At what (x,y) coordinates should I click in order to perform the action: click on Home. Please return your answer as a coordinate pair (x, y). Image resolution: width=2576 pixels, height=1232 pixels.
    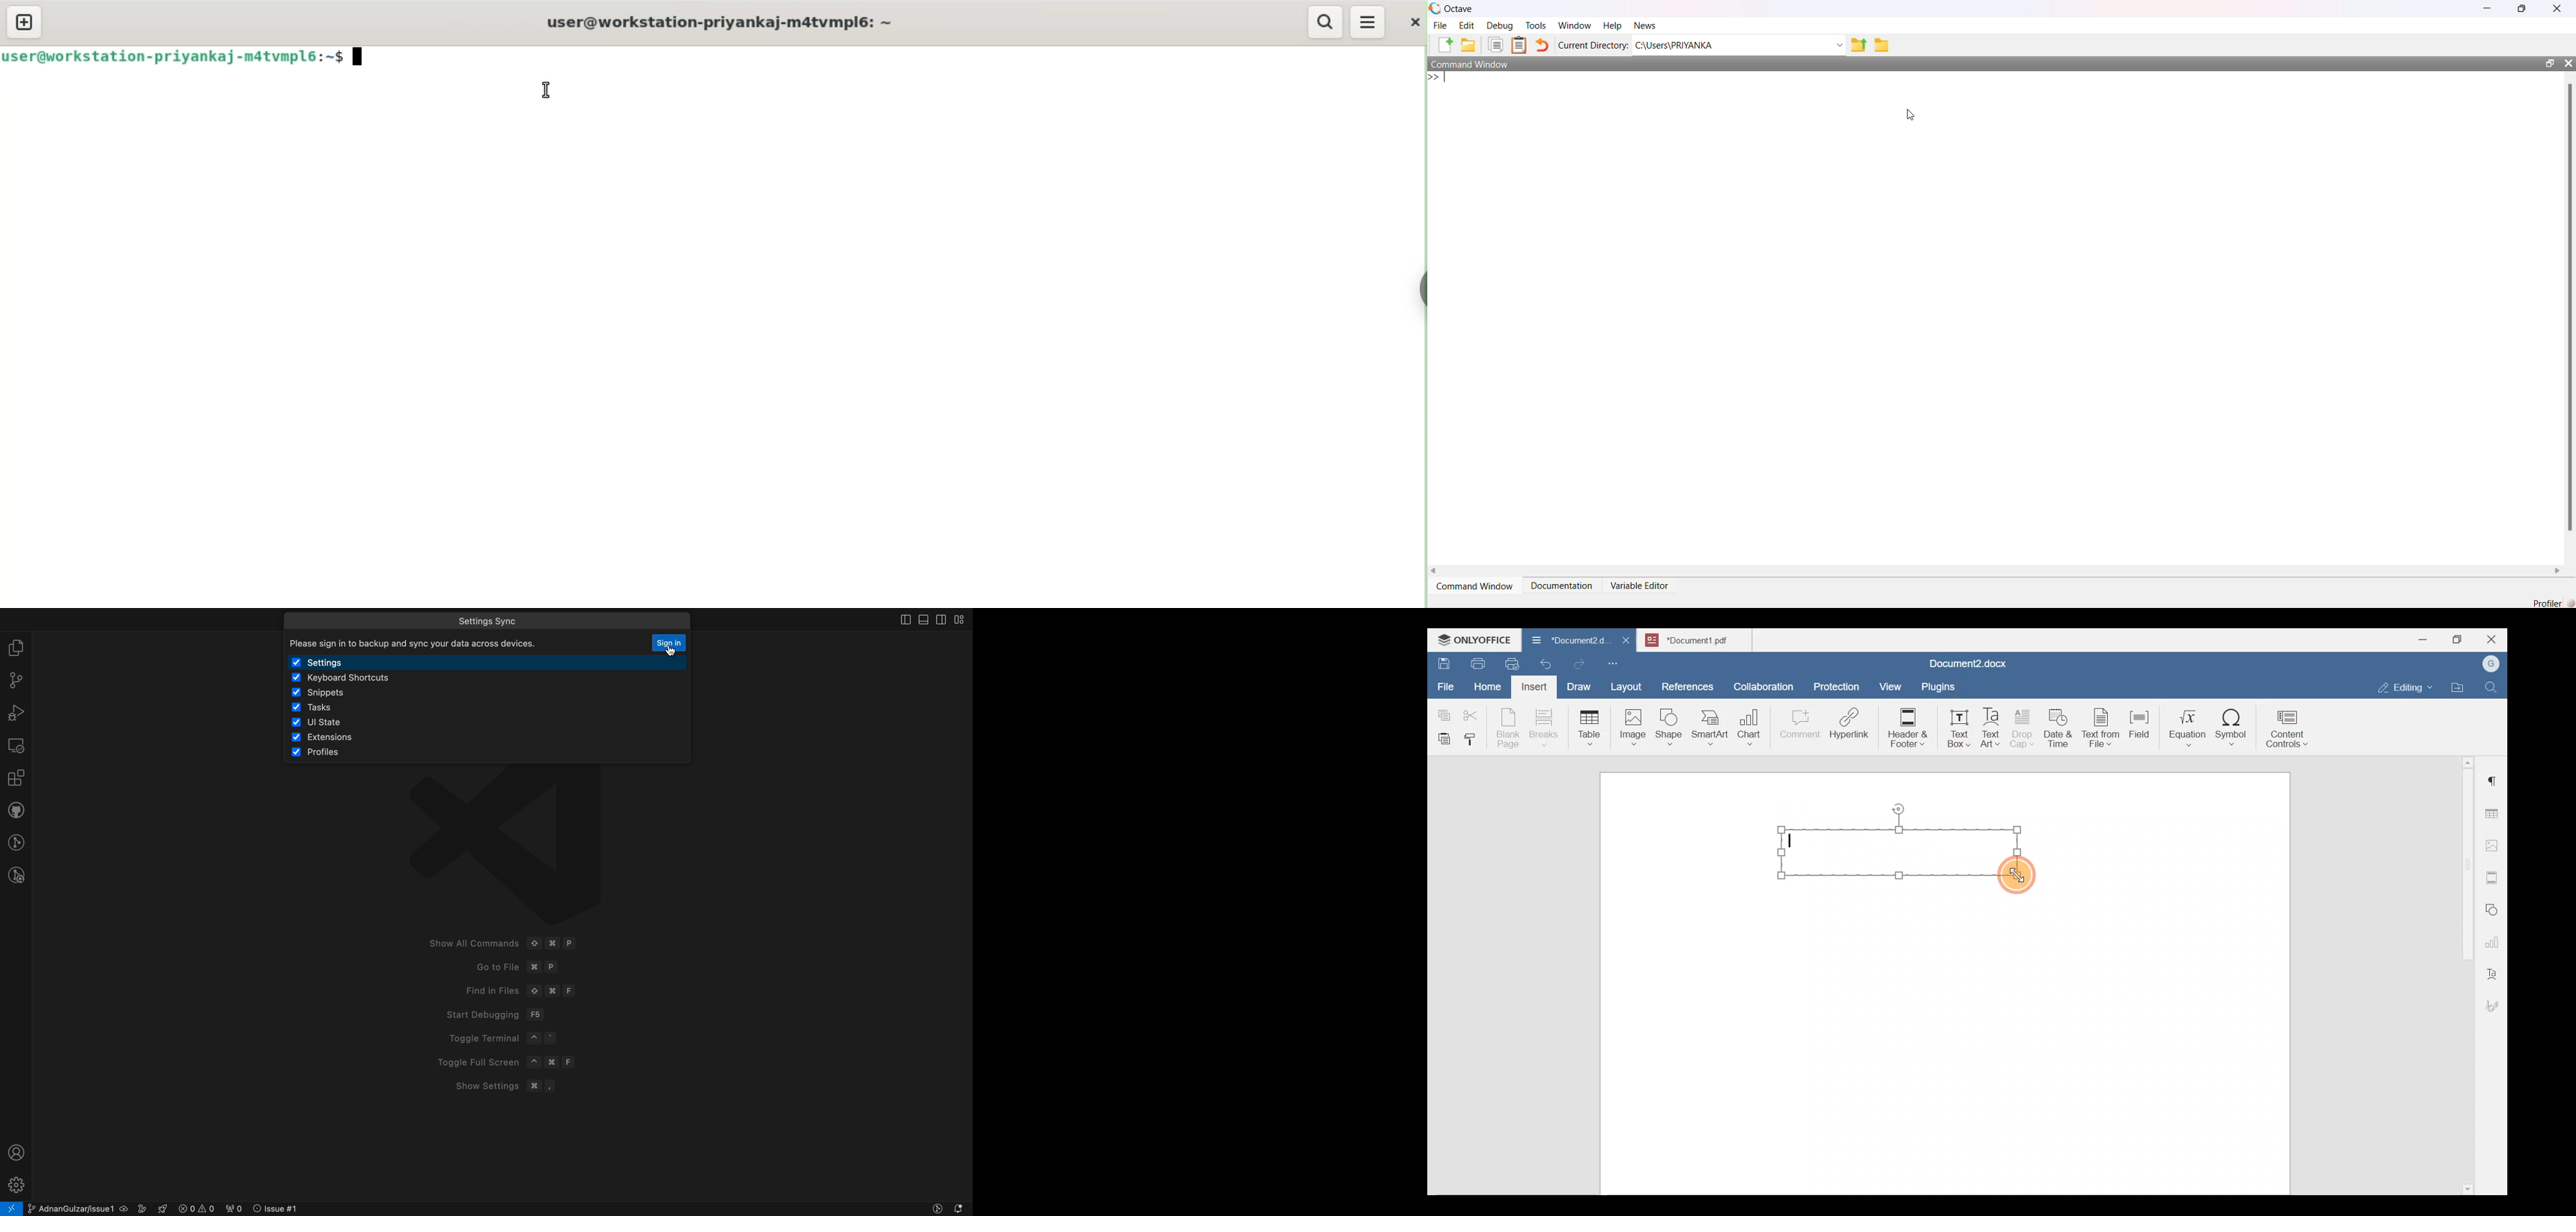
    Looking at the image, I should click on (1488, 686).